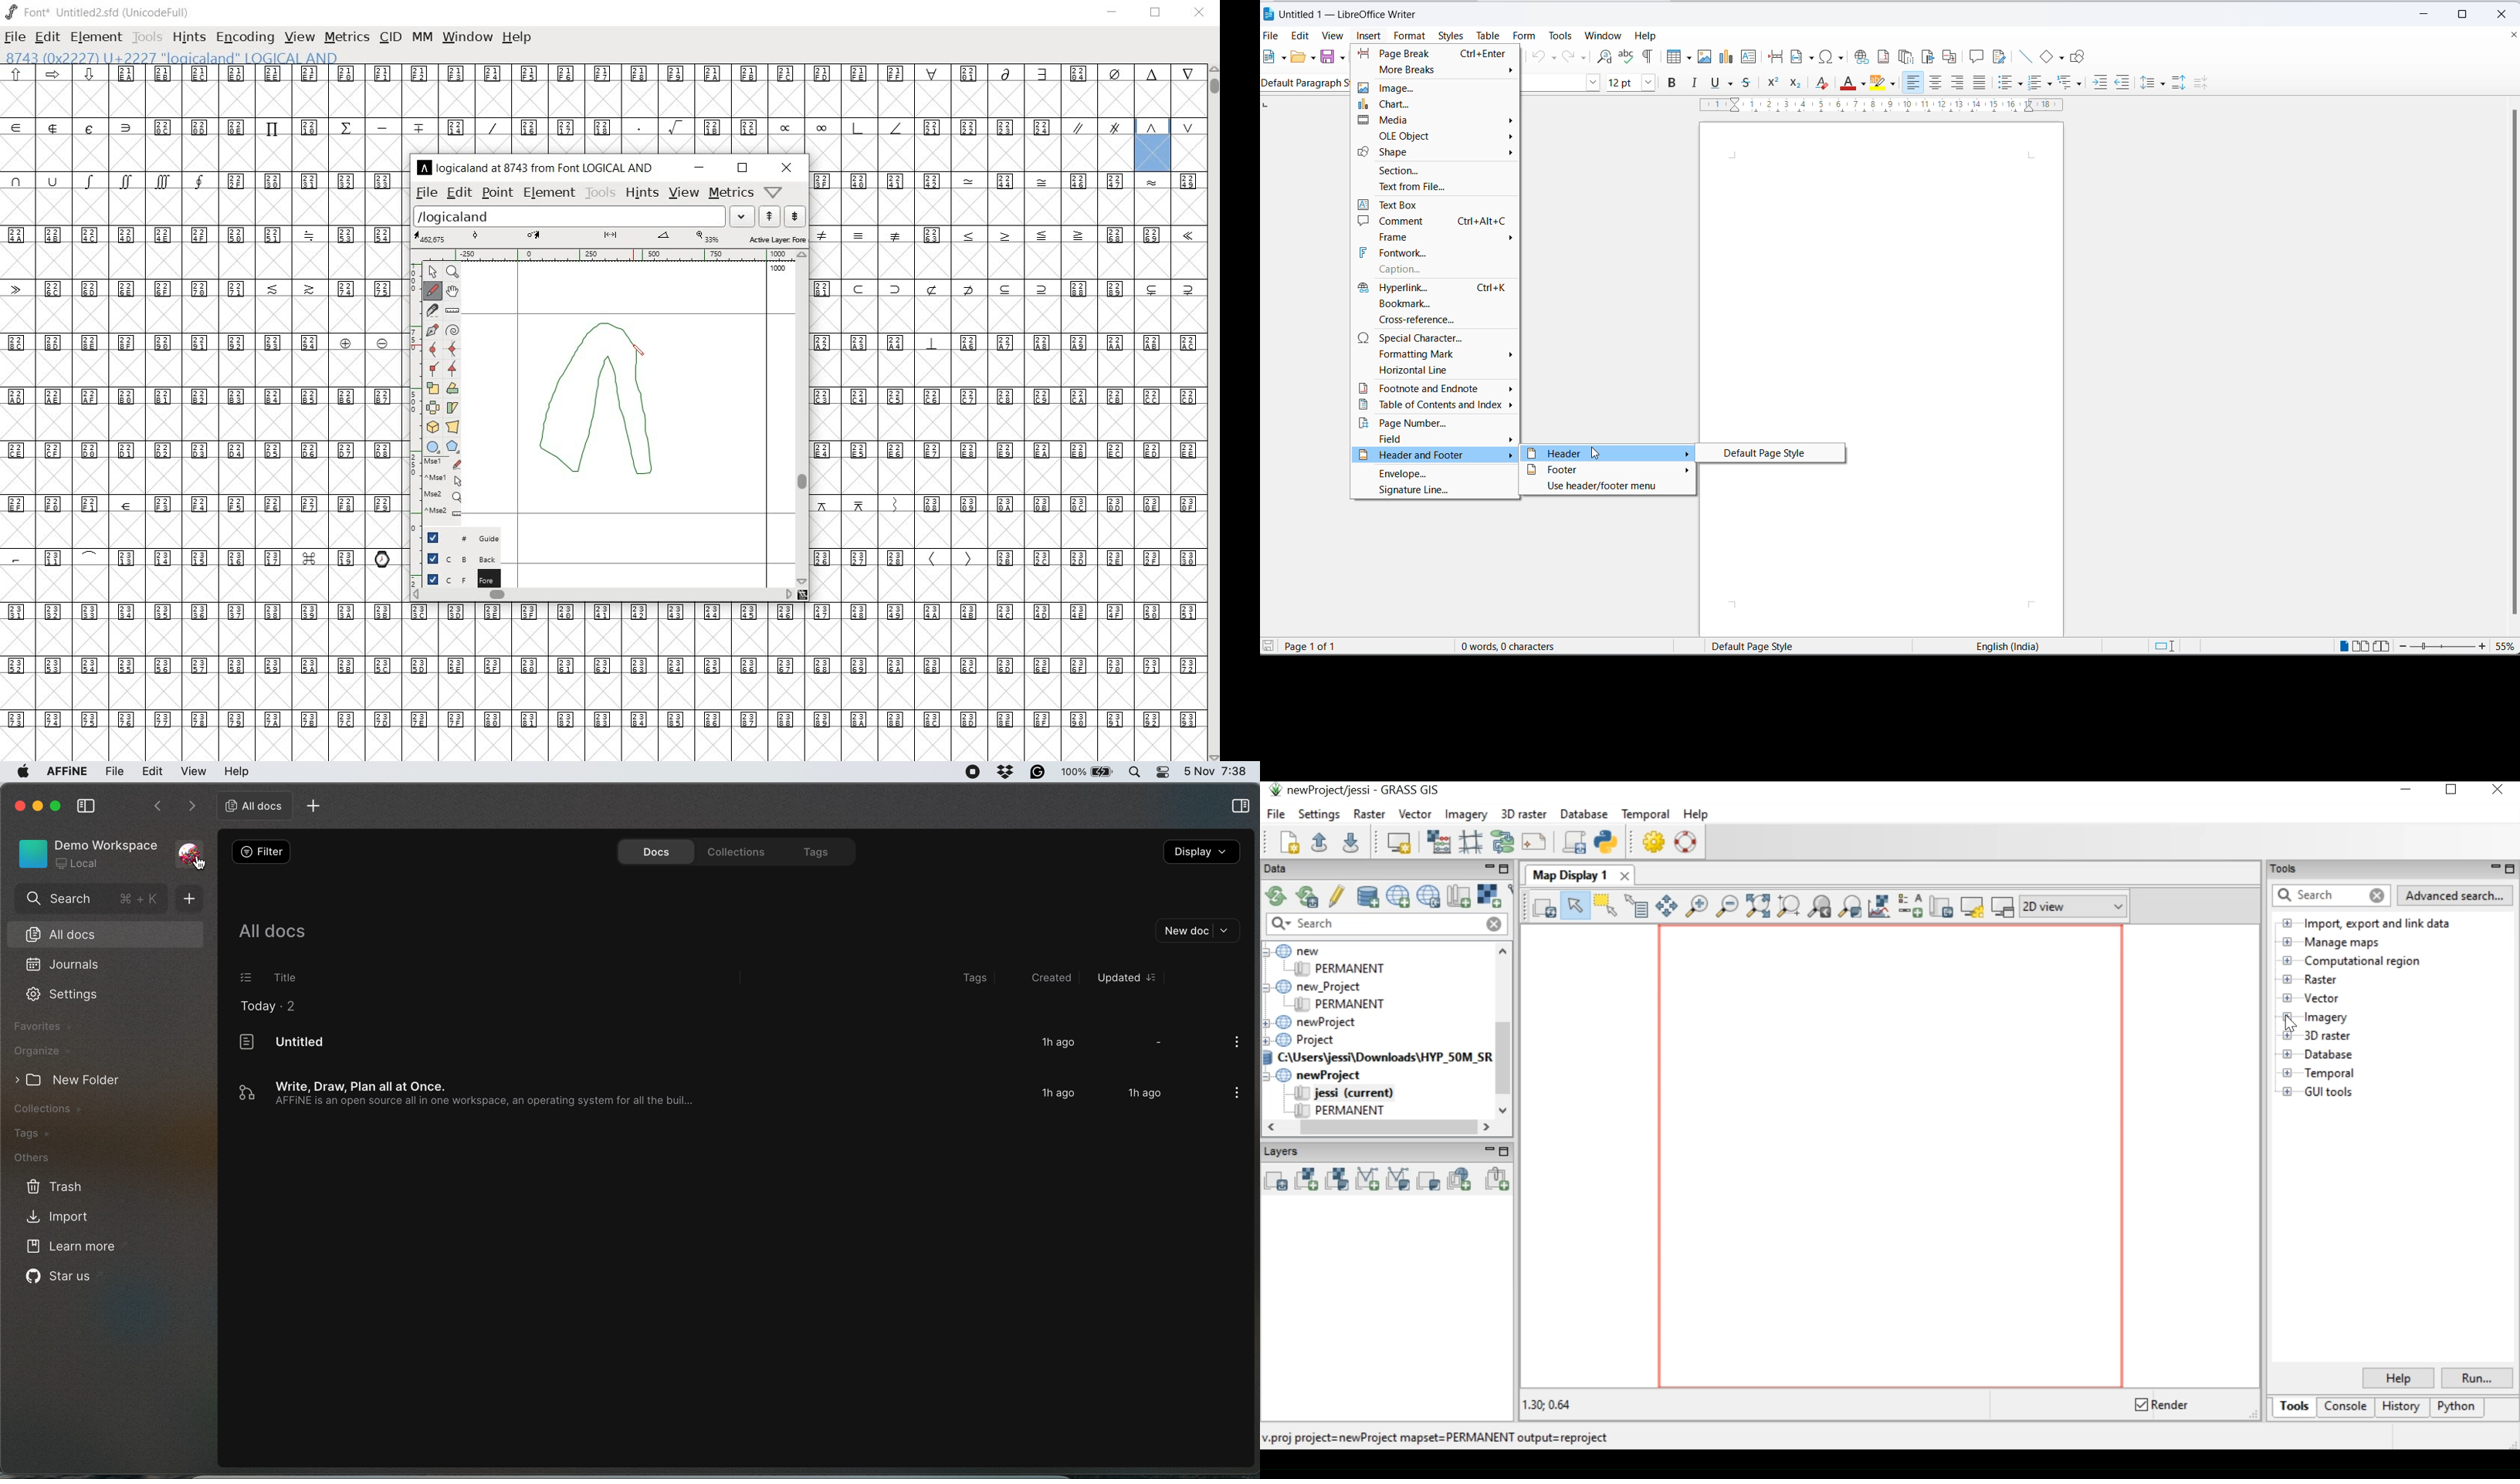  Describe the element at coordinates (2100, 83) in the screenshot. I see `increase indent` at that location.